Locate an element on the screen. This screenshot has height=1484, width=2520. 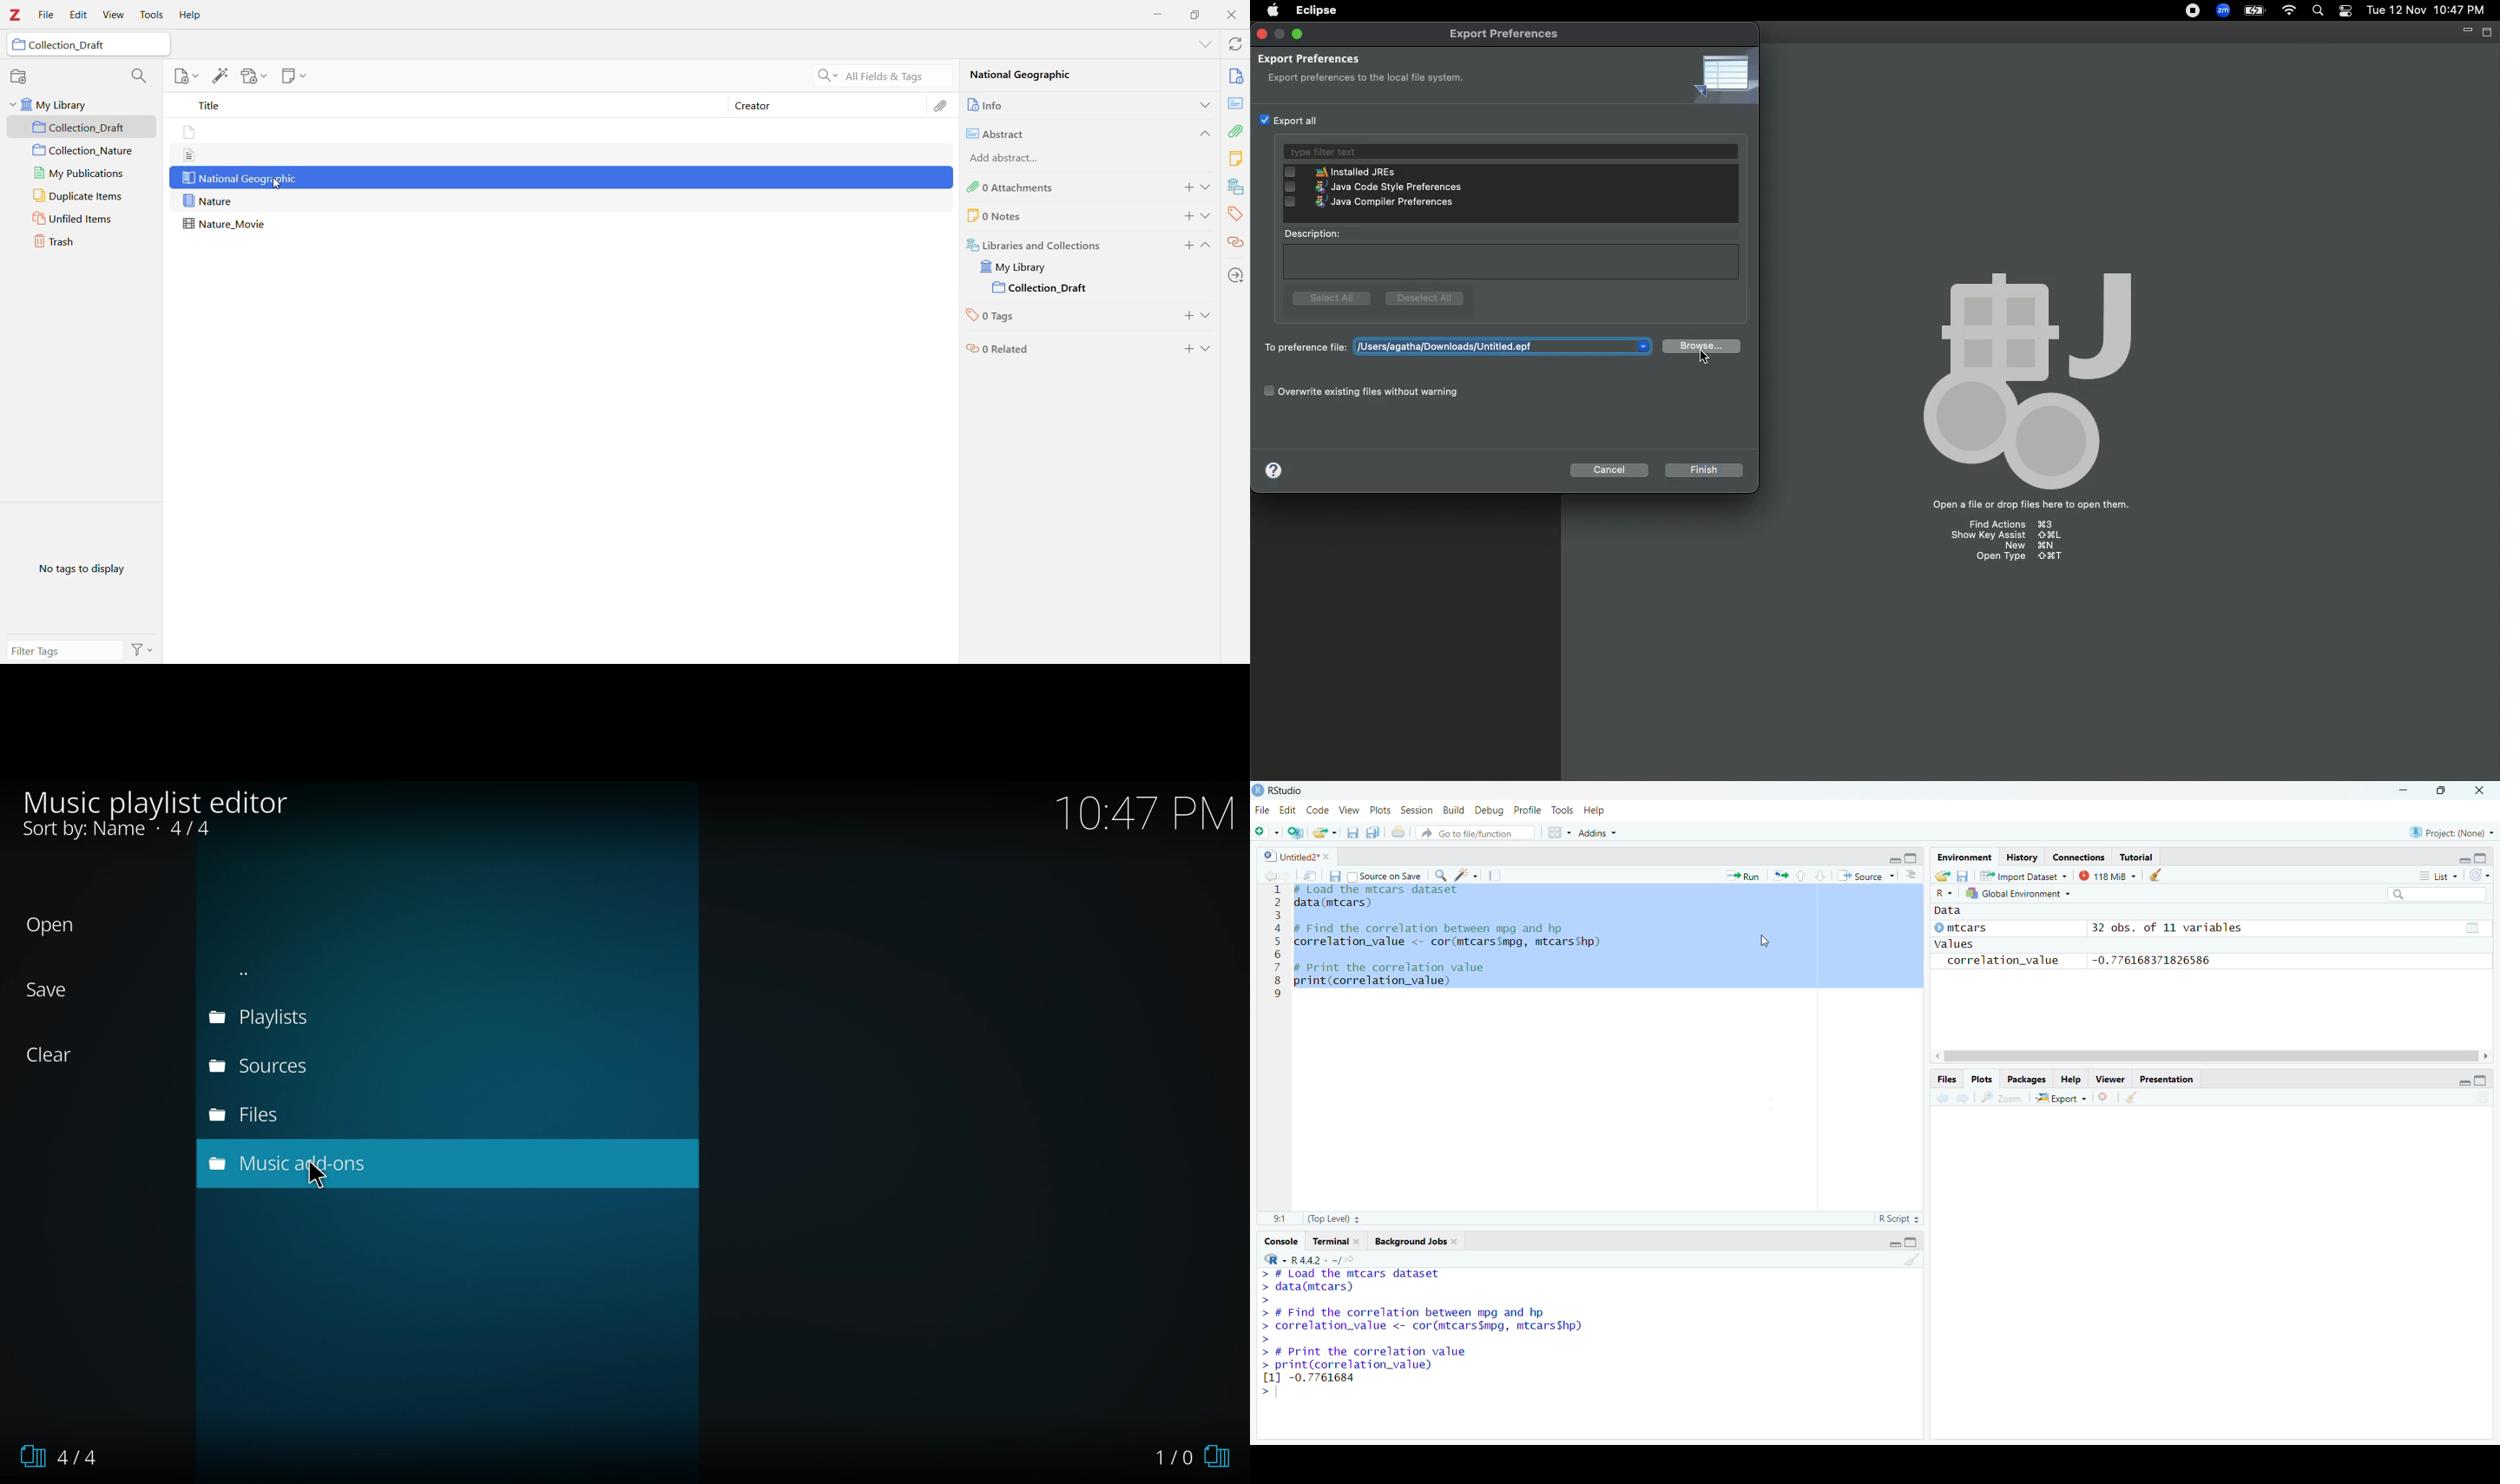
Help is located at coordinates (2072, 1077).